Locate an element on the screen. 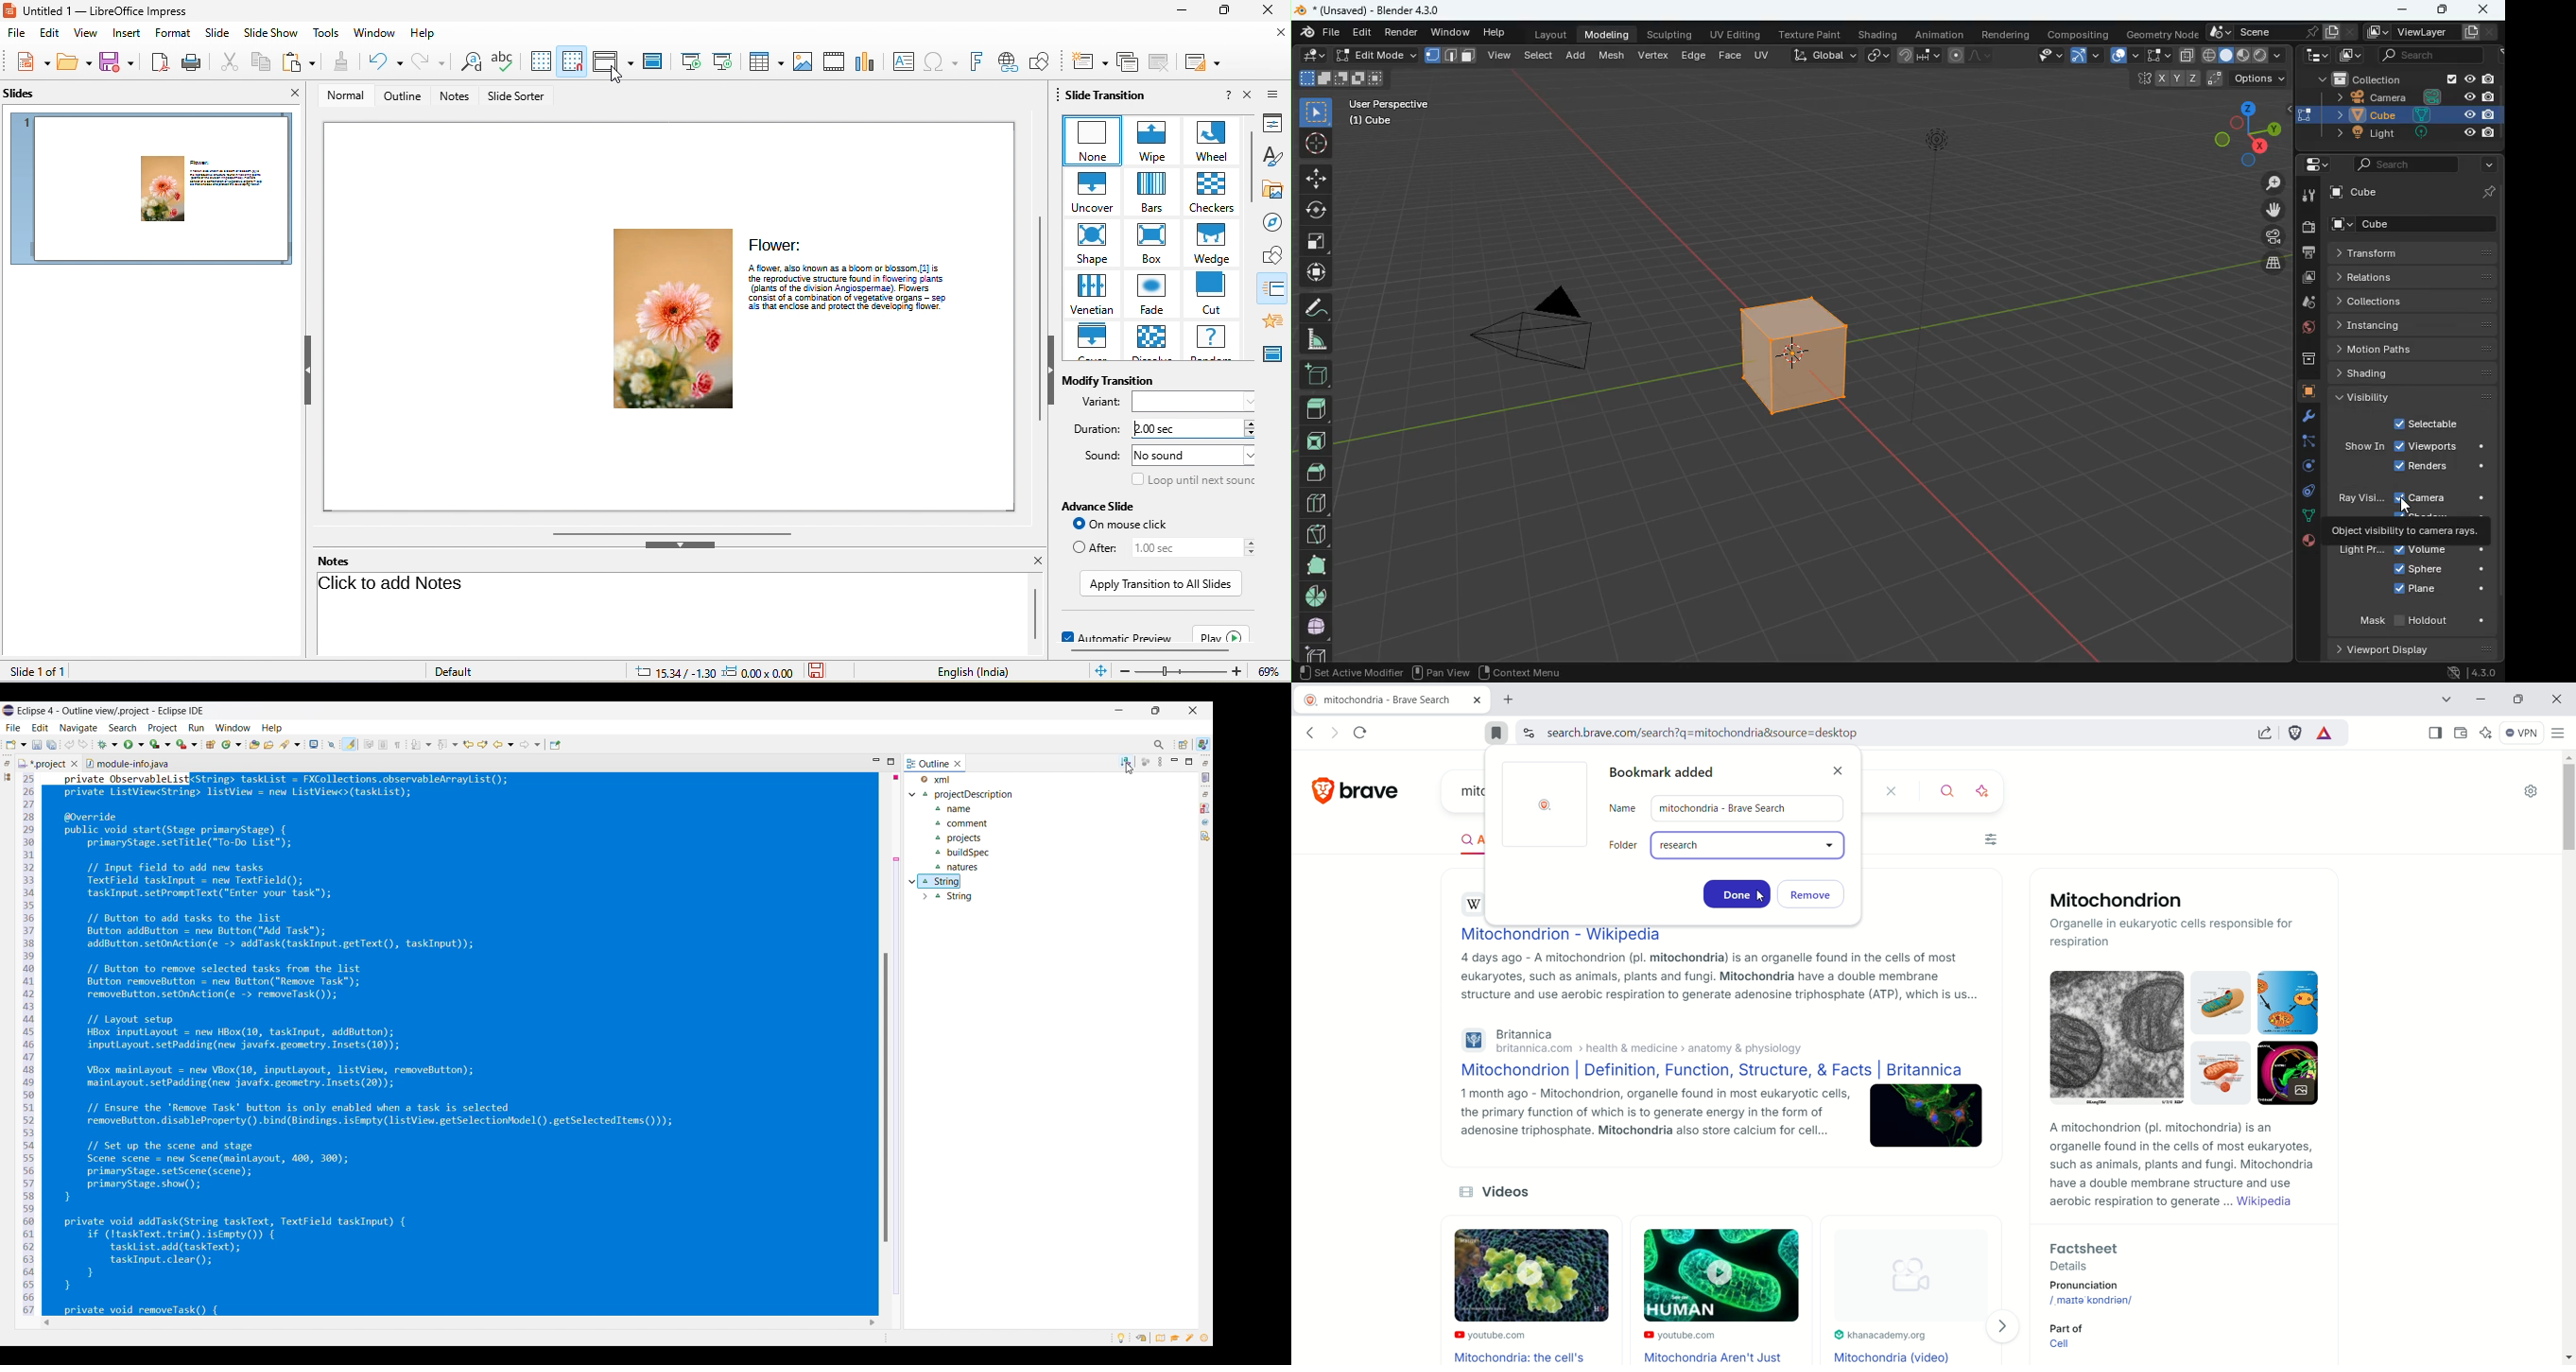  modify transition is located at coordinates (1115, 381).